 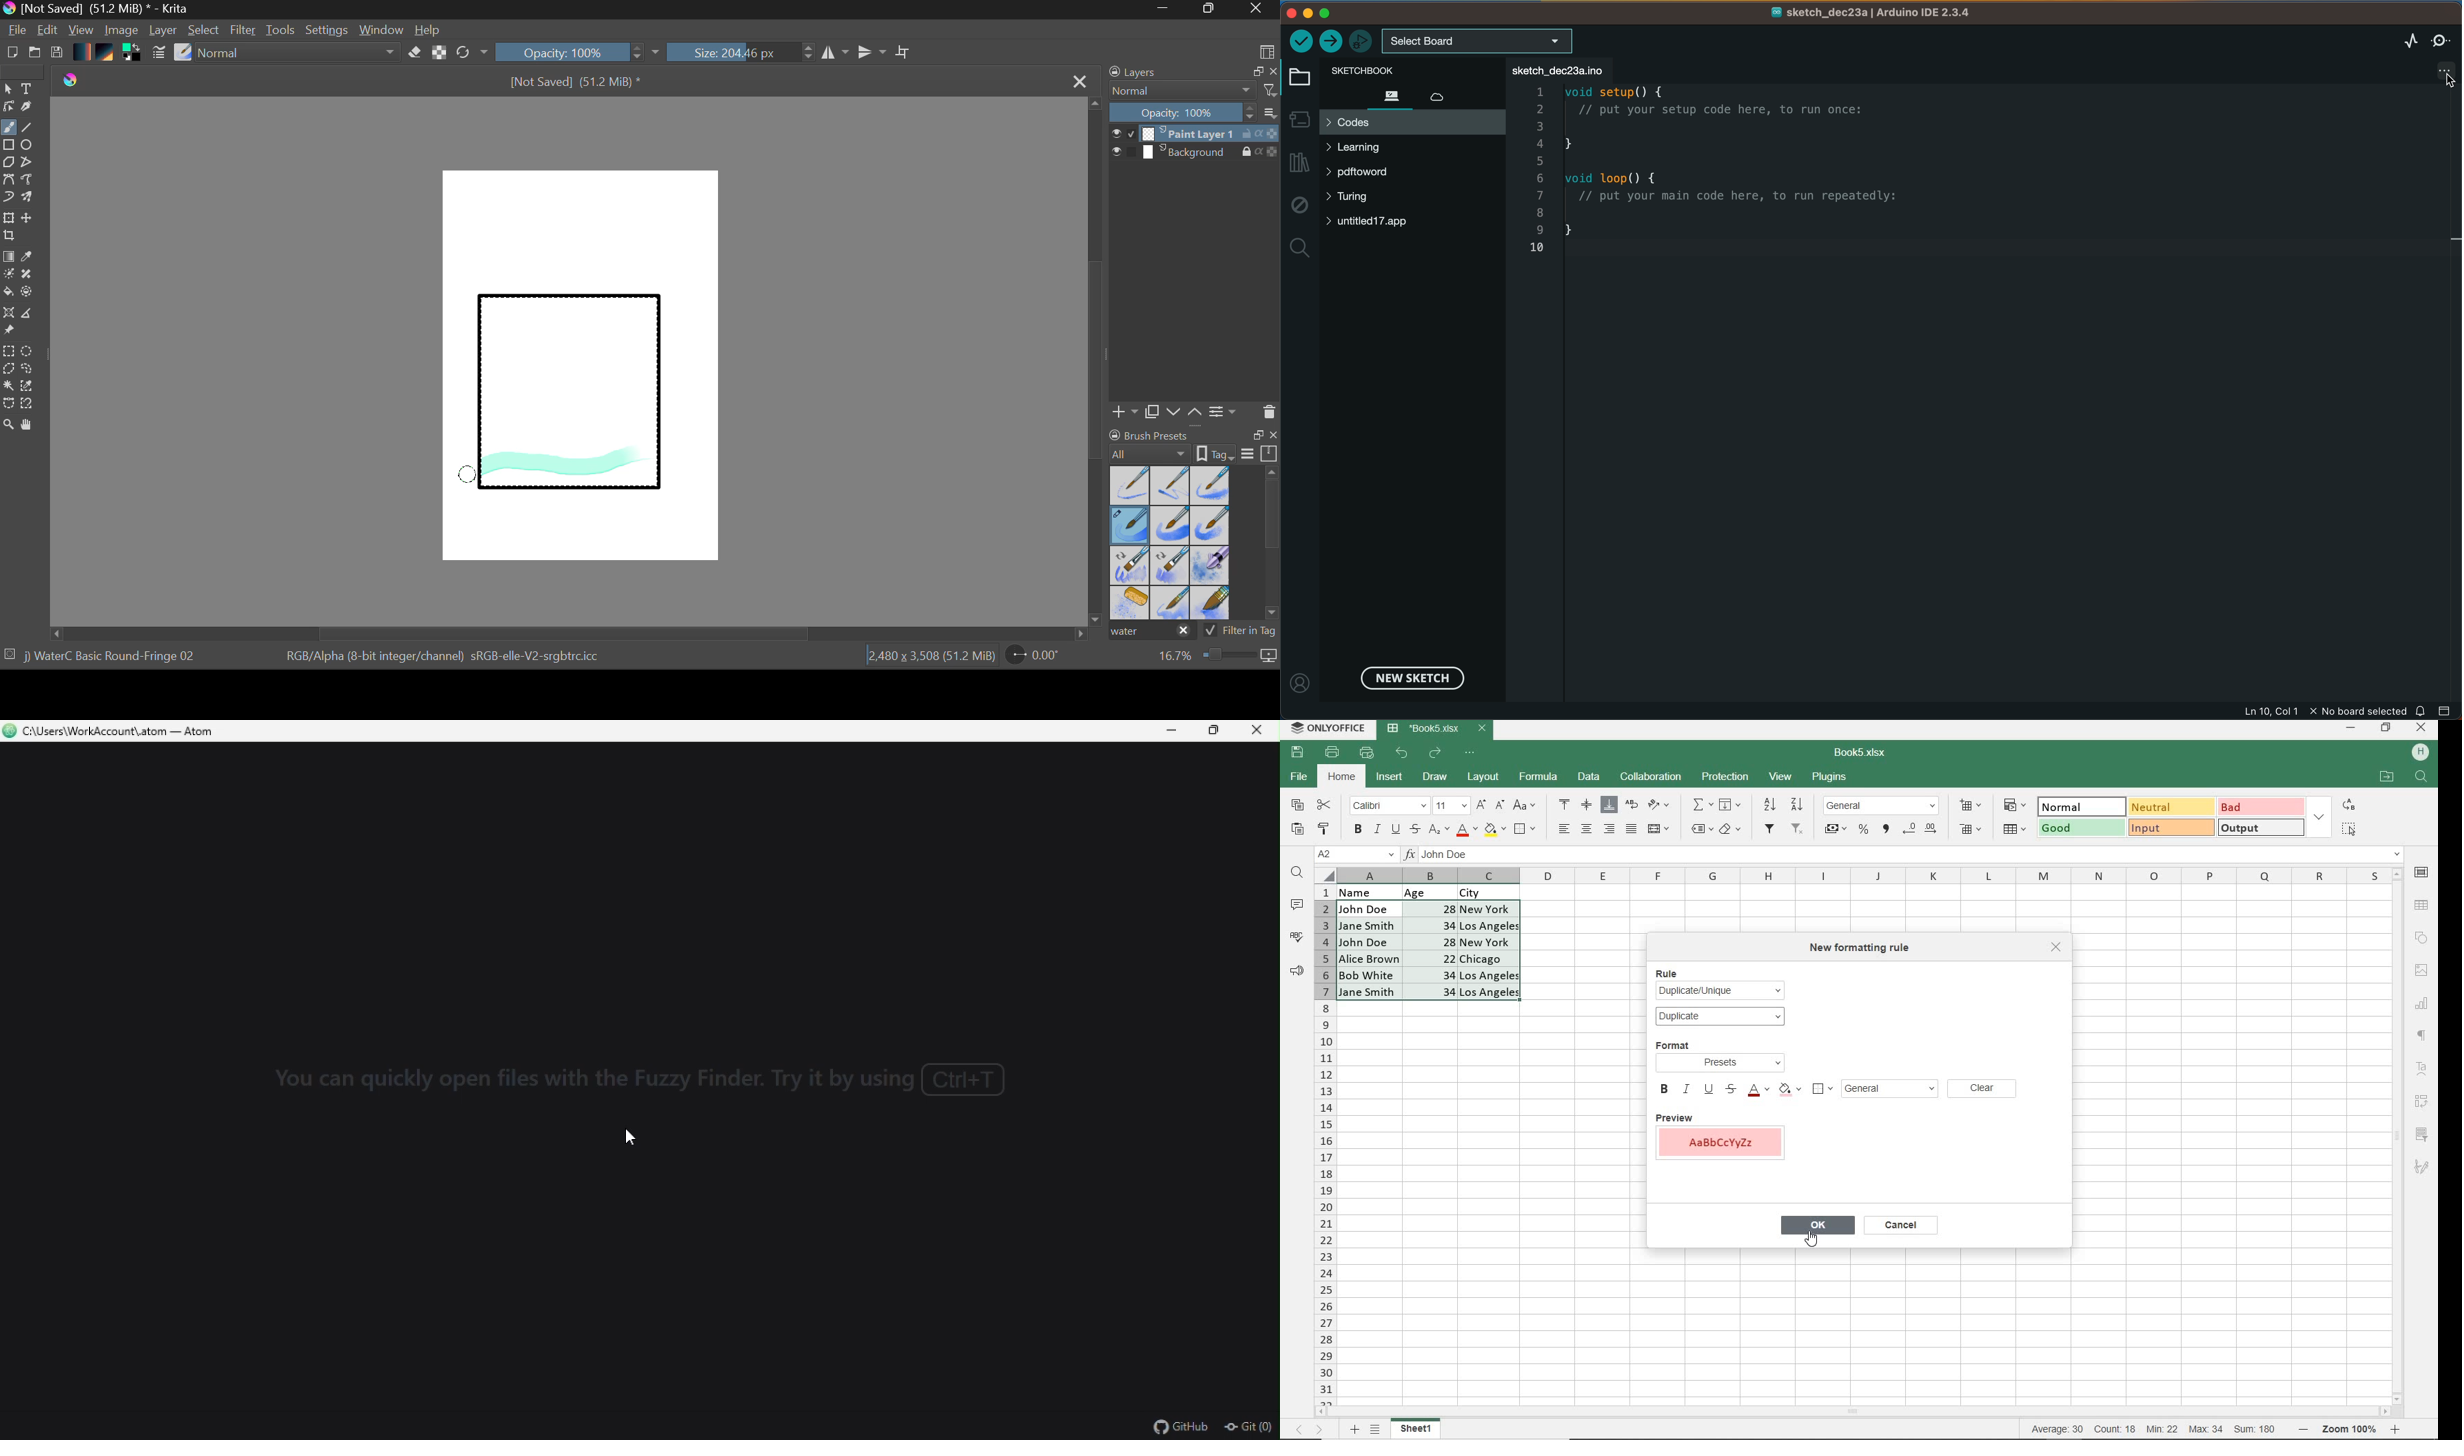 What do you see at coordinates (1195, 113) in the screenshot?
I see `Layer Opacity` at bounding box center [1195, 113].